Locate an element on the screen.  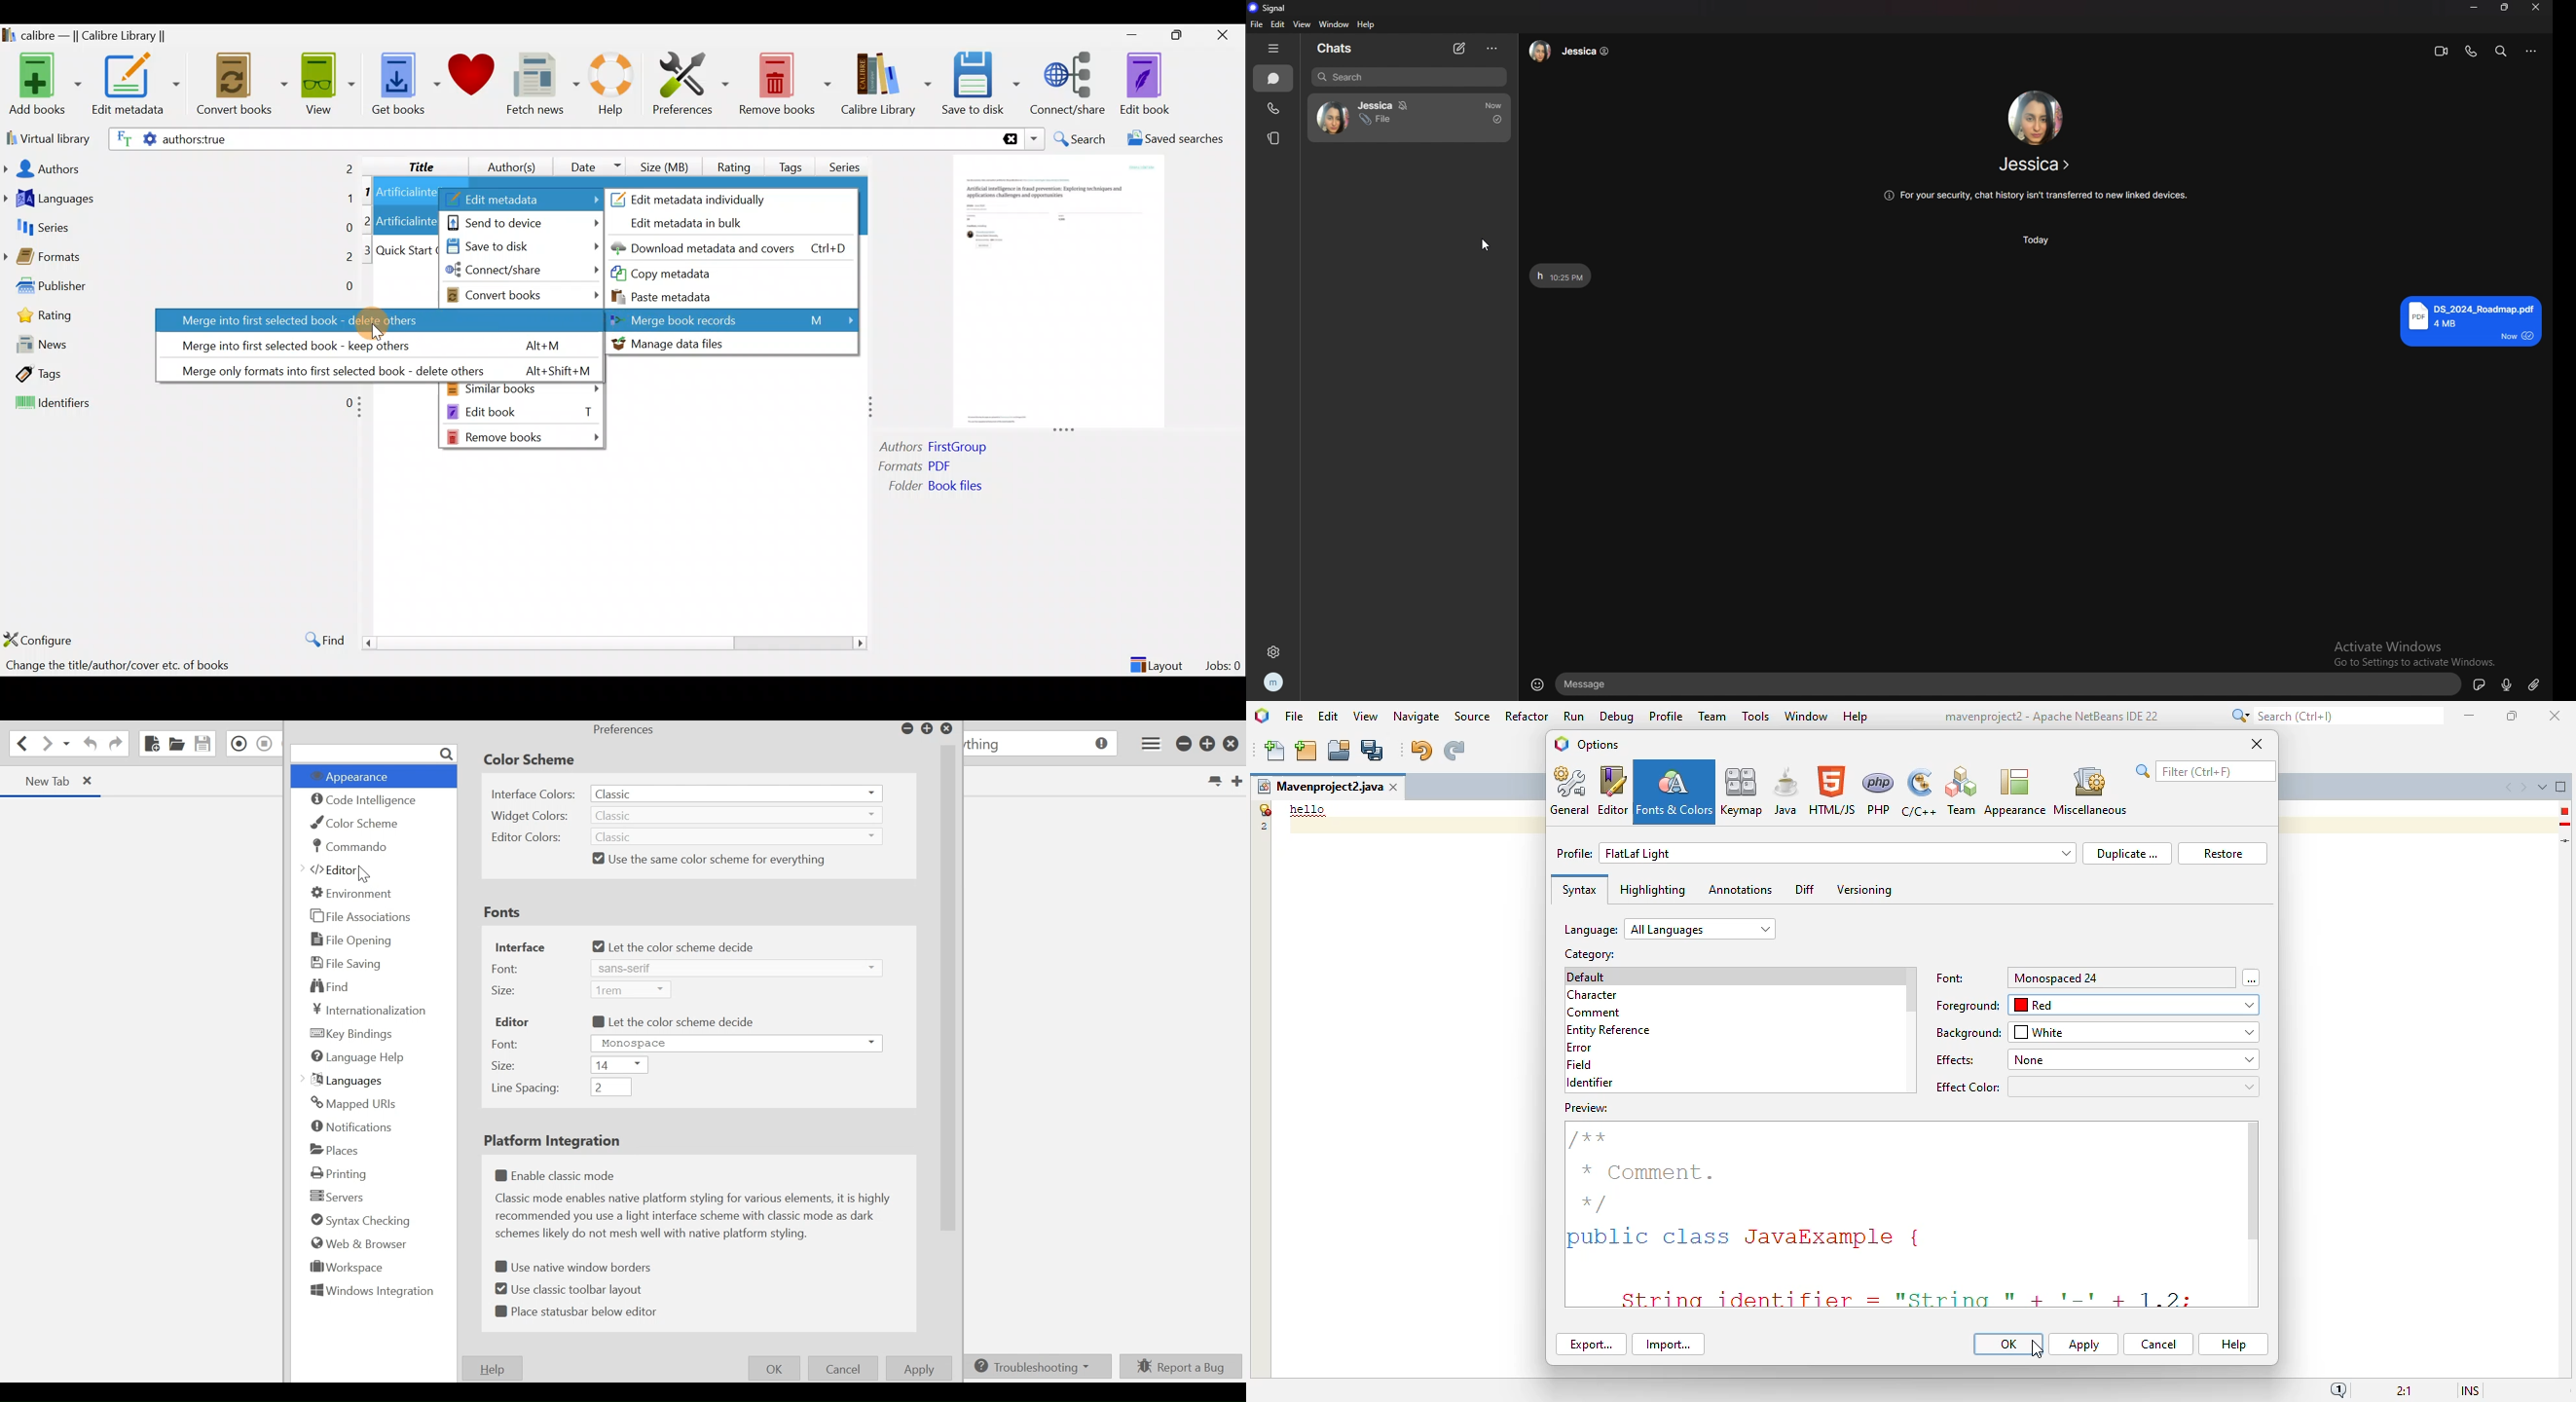
1rem is located at coordinates (630, 989).